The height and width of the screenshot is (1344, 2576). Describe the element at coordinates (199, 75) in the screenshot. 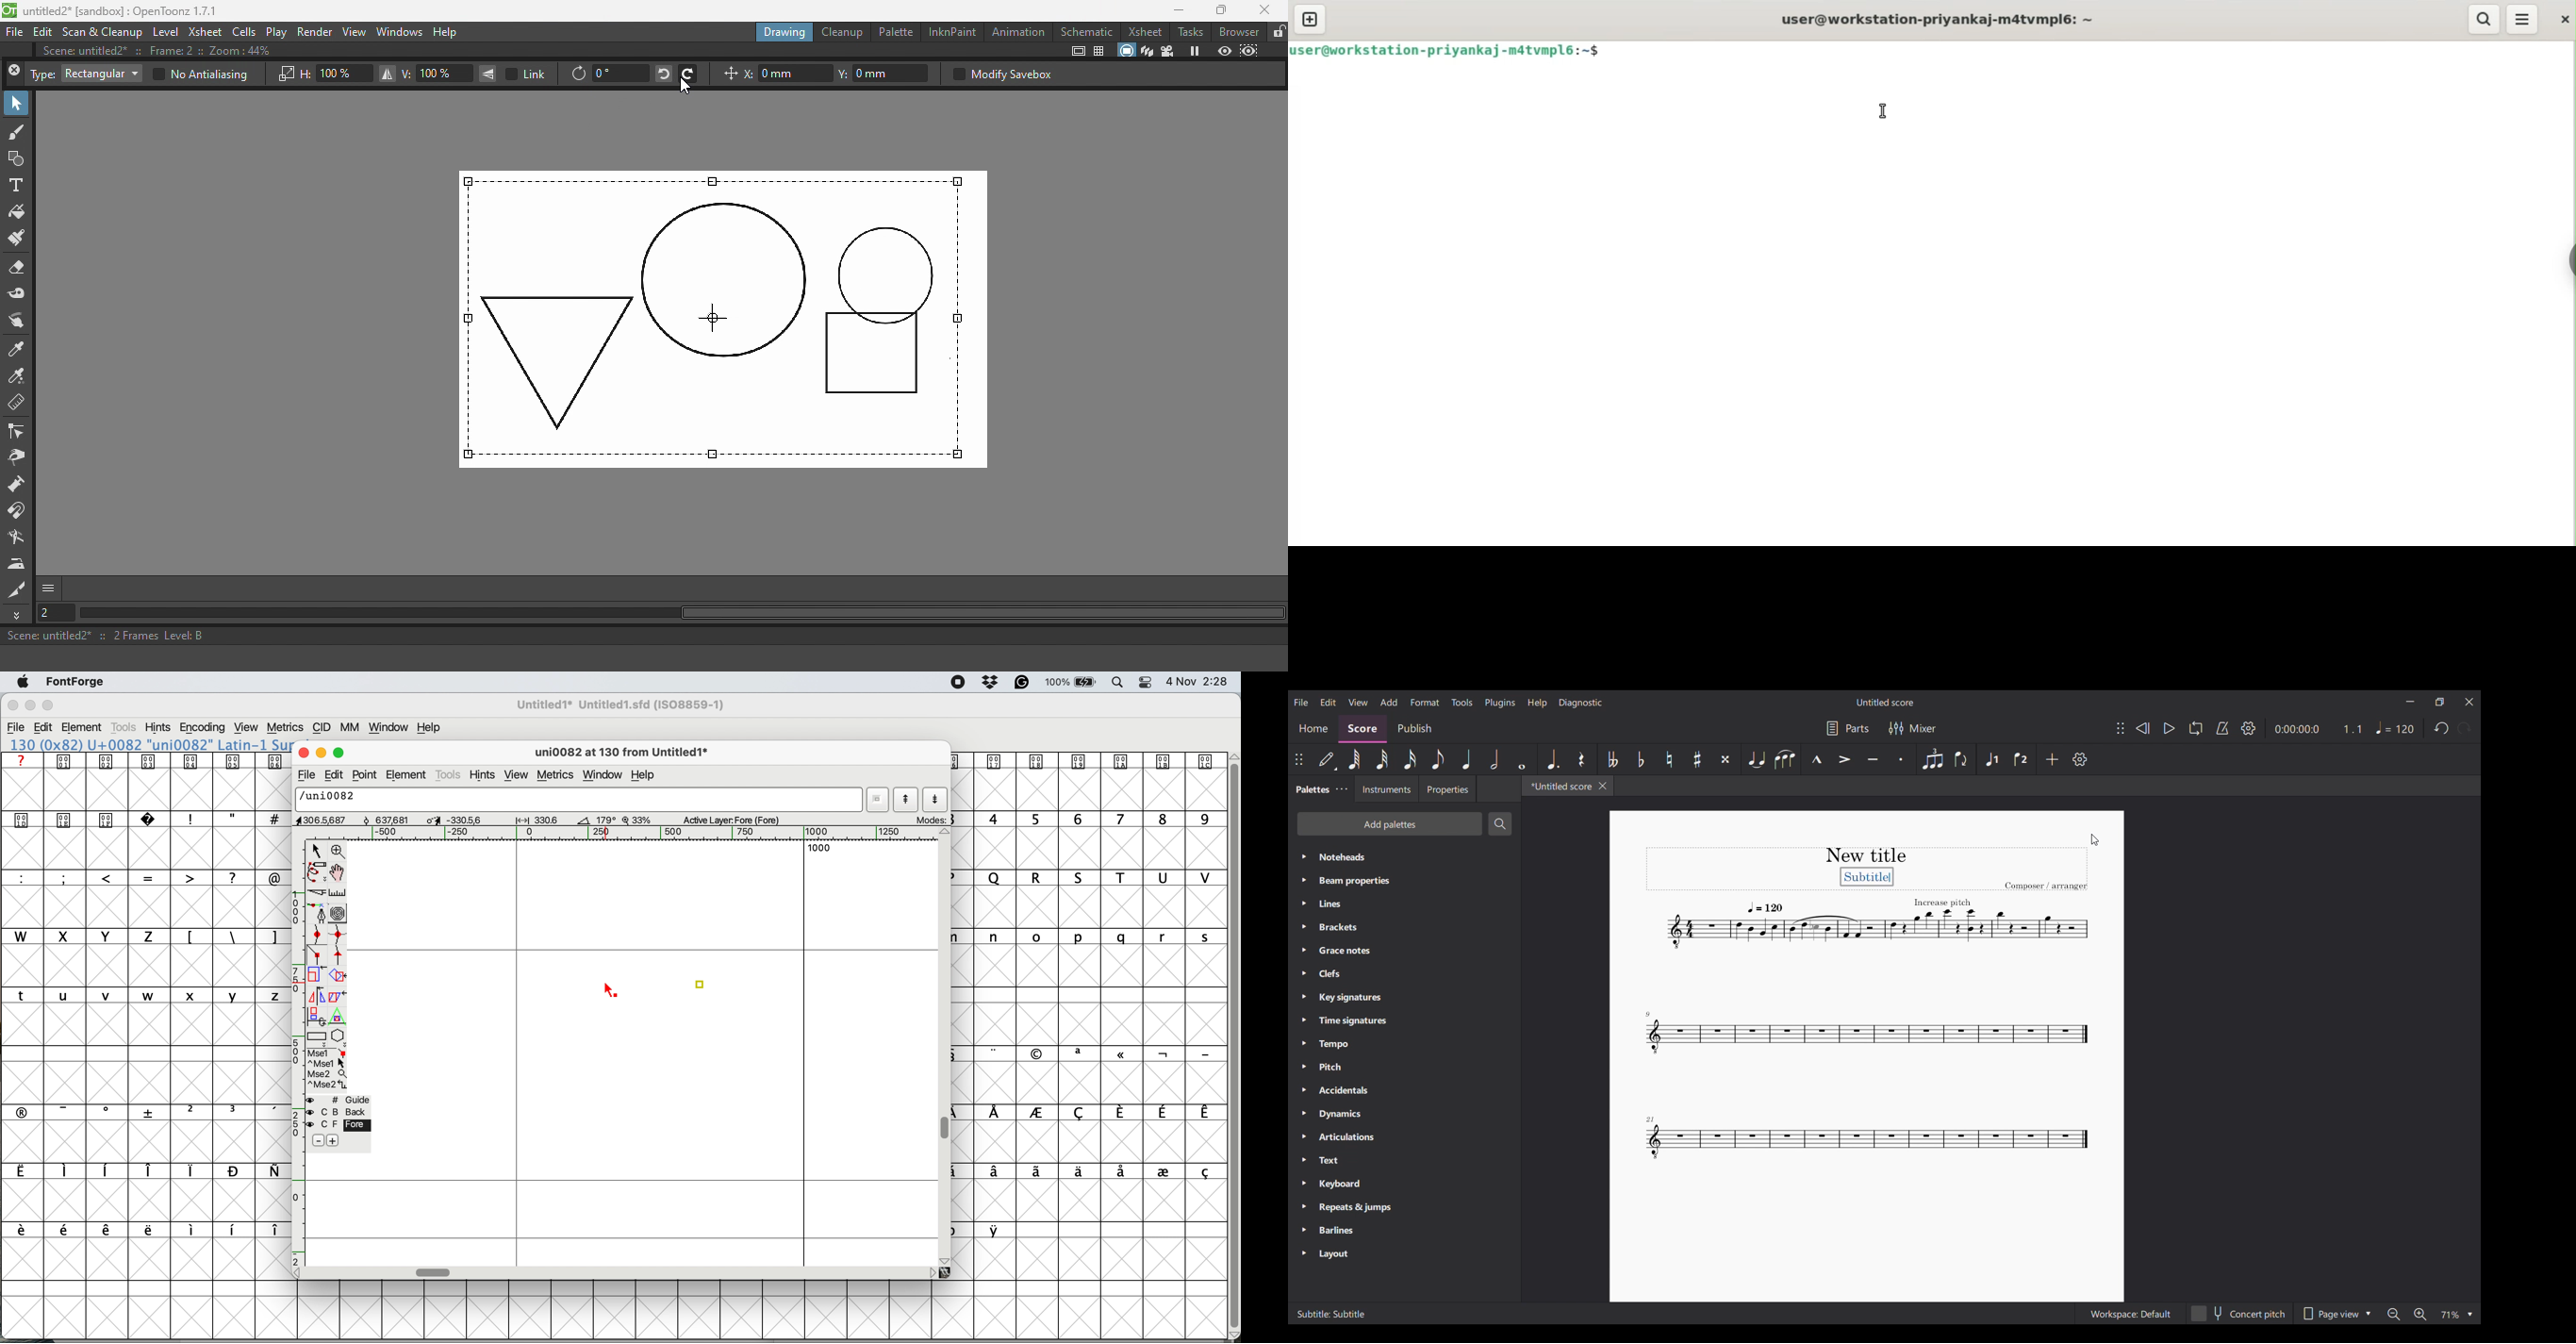

I see `No Antialiasing` at that location.